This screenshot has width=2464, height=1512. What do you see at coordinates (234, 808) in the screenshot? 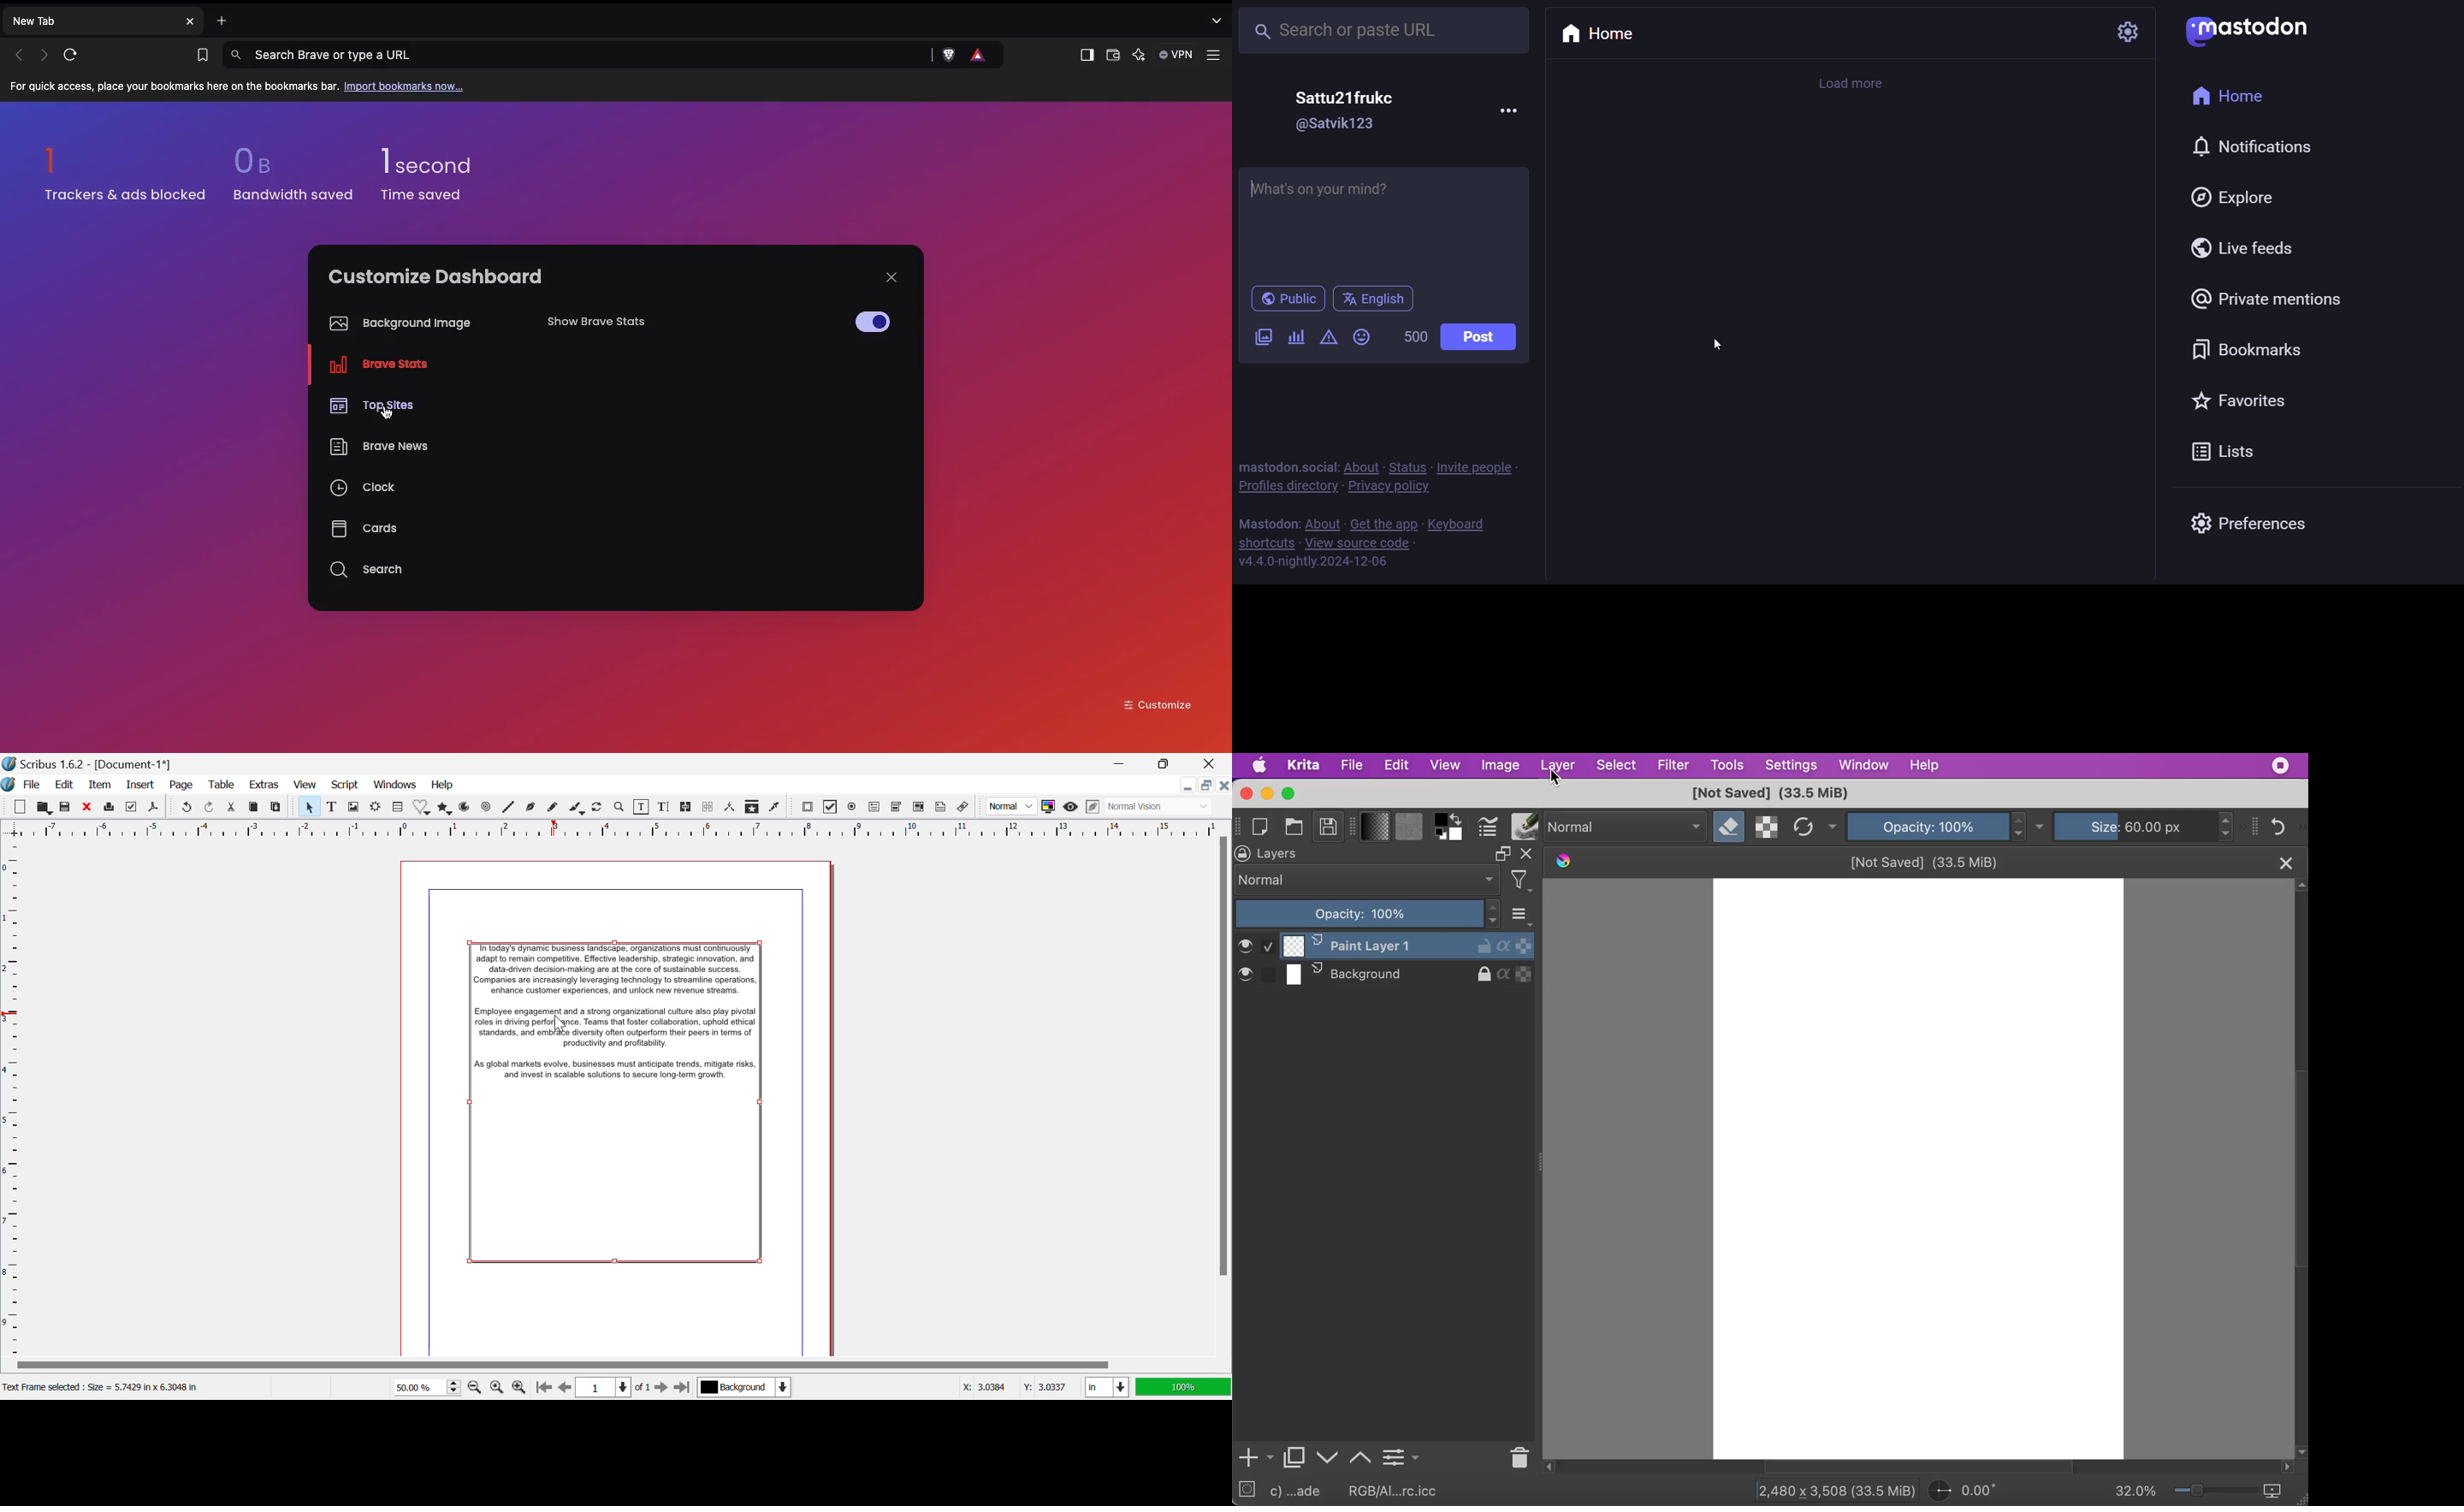
I see `Cut` at bounding box center [234, 808].